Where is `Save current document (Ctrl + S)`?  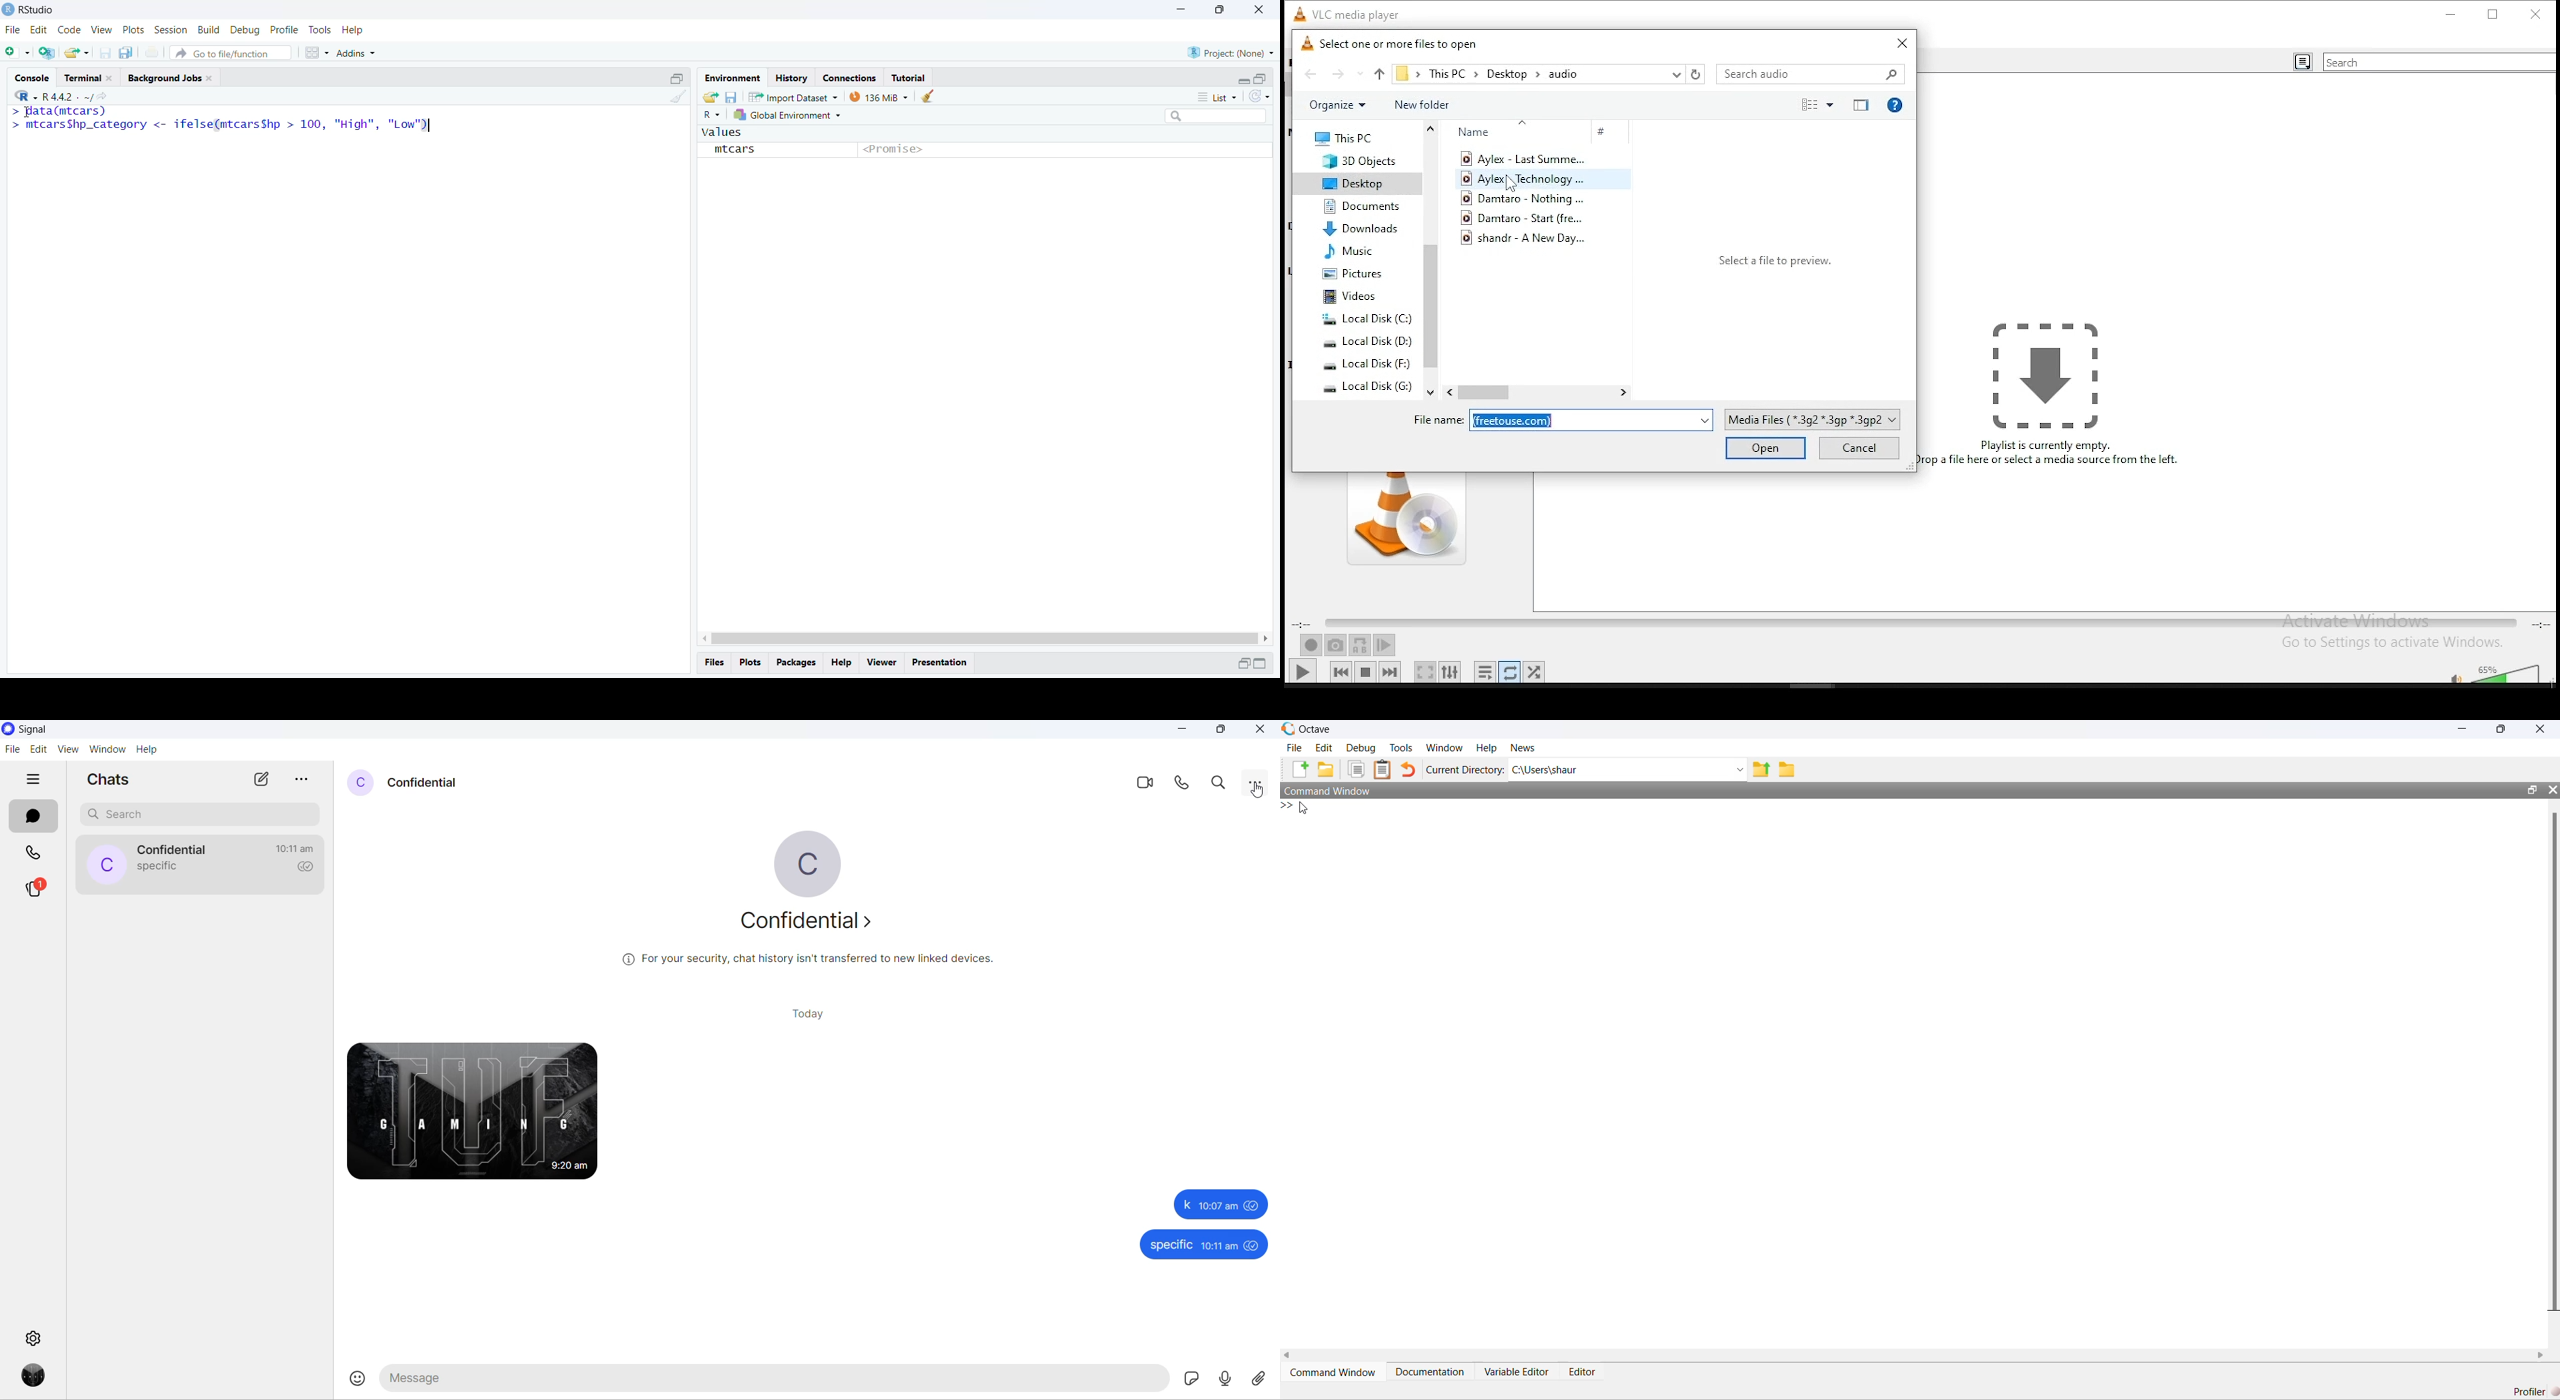 Save current document (Ctrl + S) is located at coordinates (109, 53).